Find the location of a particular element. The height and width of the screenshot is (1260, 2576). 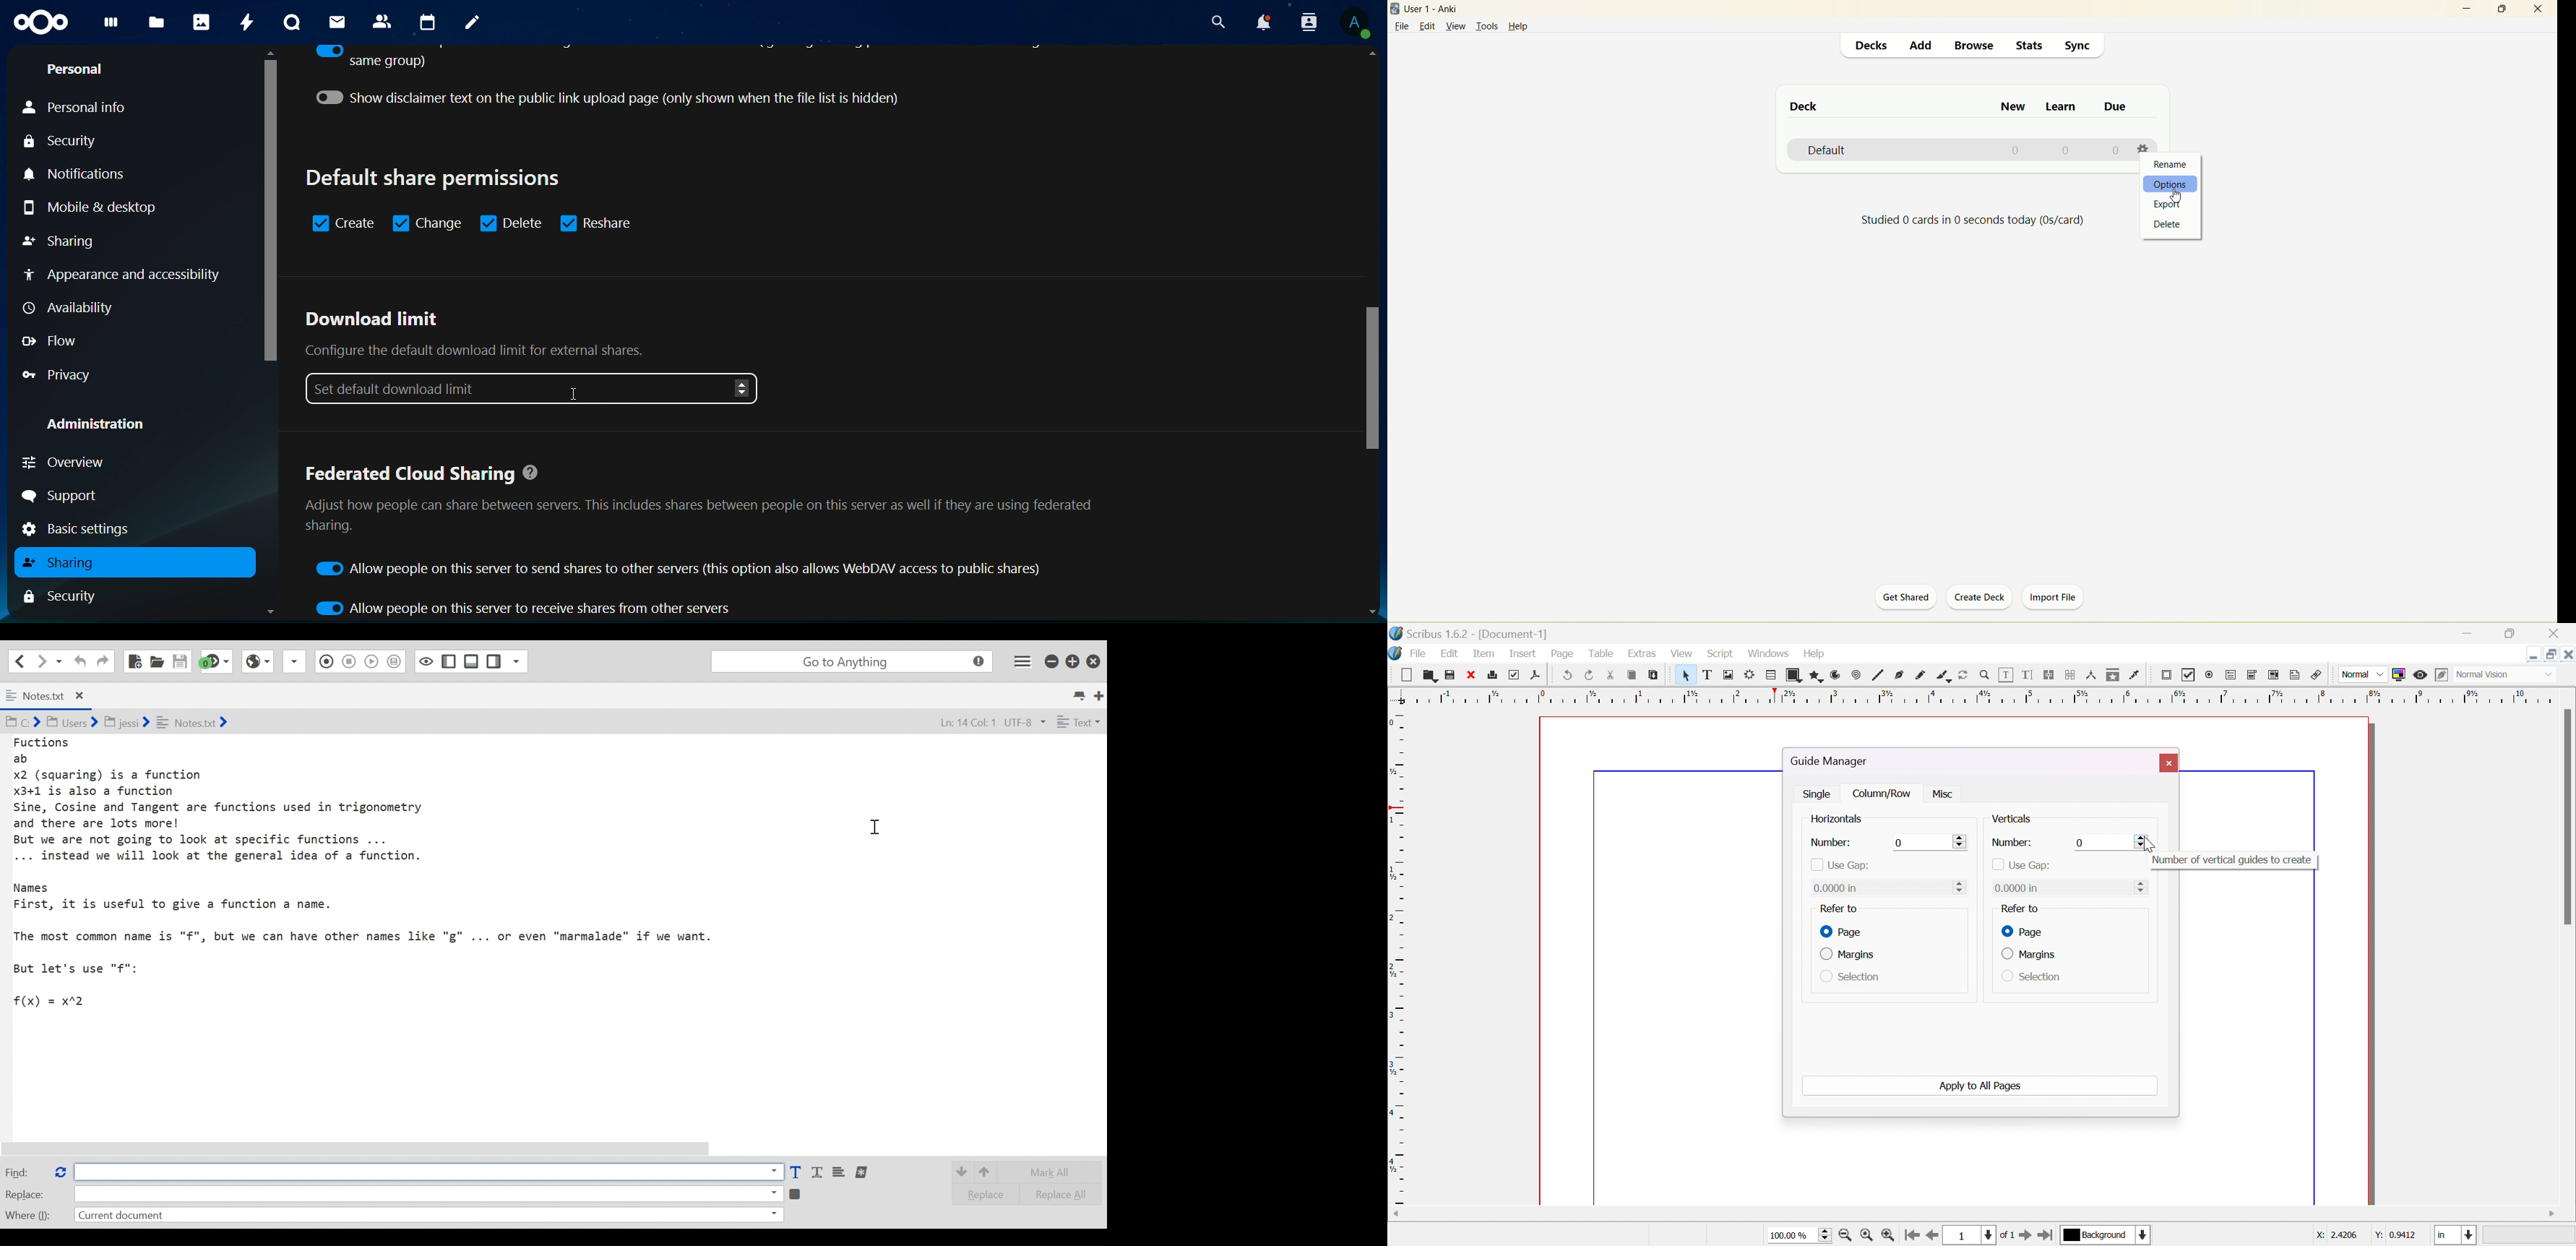

edit is located at coordinates (1449, 653).